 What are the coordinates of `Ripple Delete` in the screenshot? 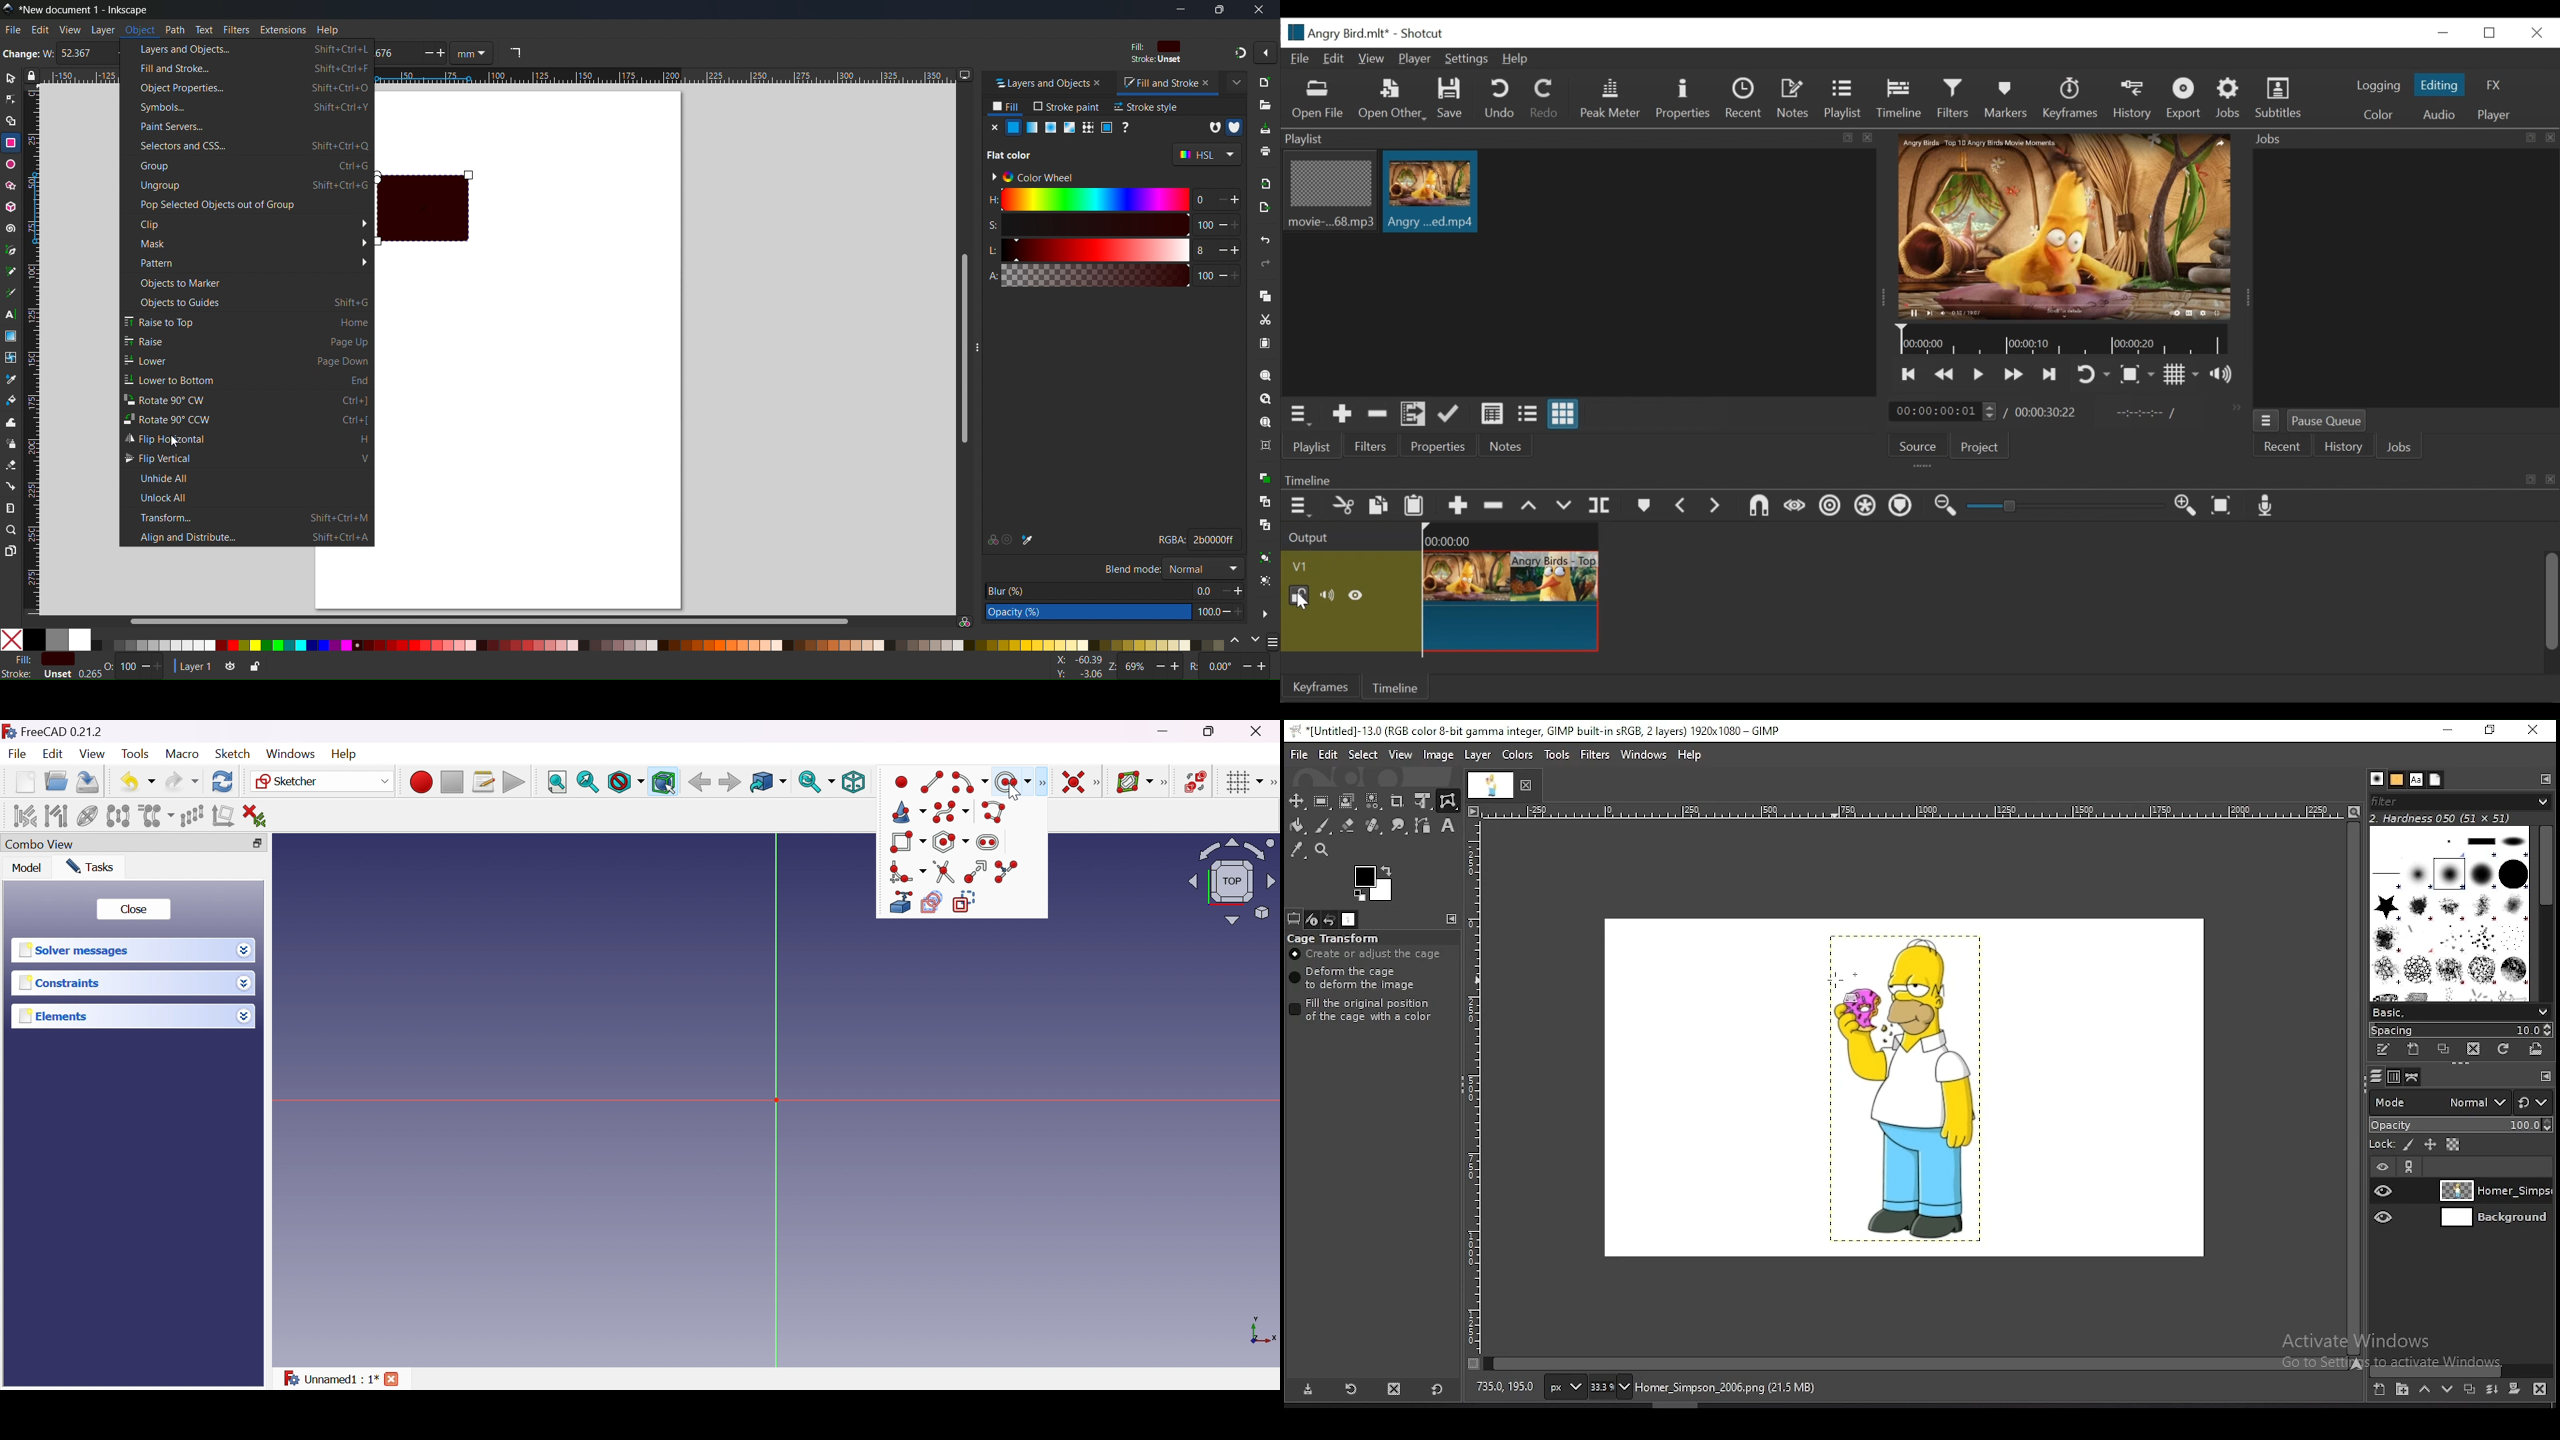 It's located at (1494, 506).